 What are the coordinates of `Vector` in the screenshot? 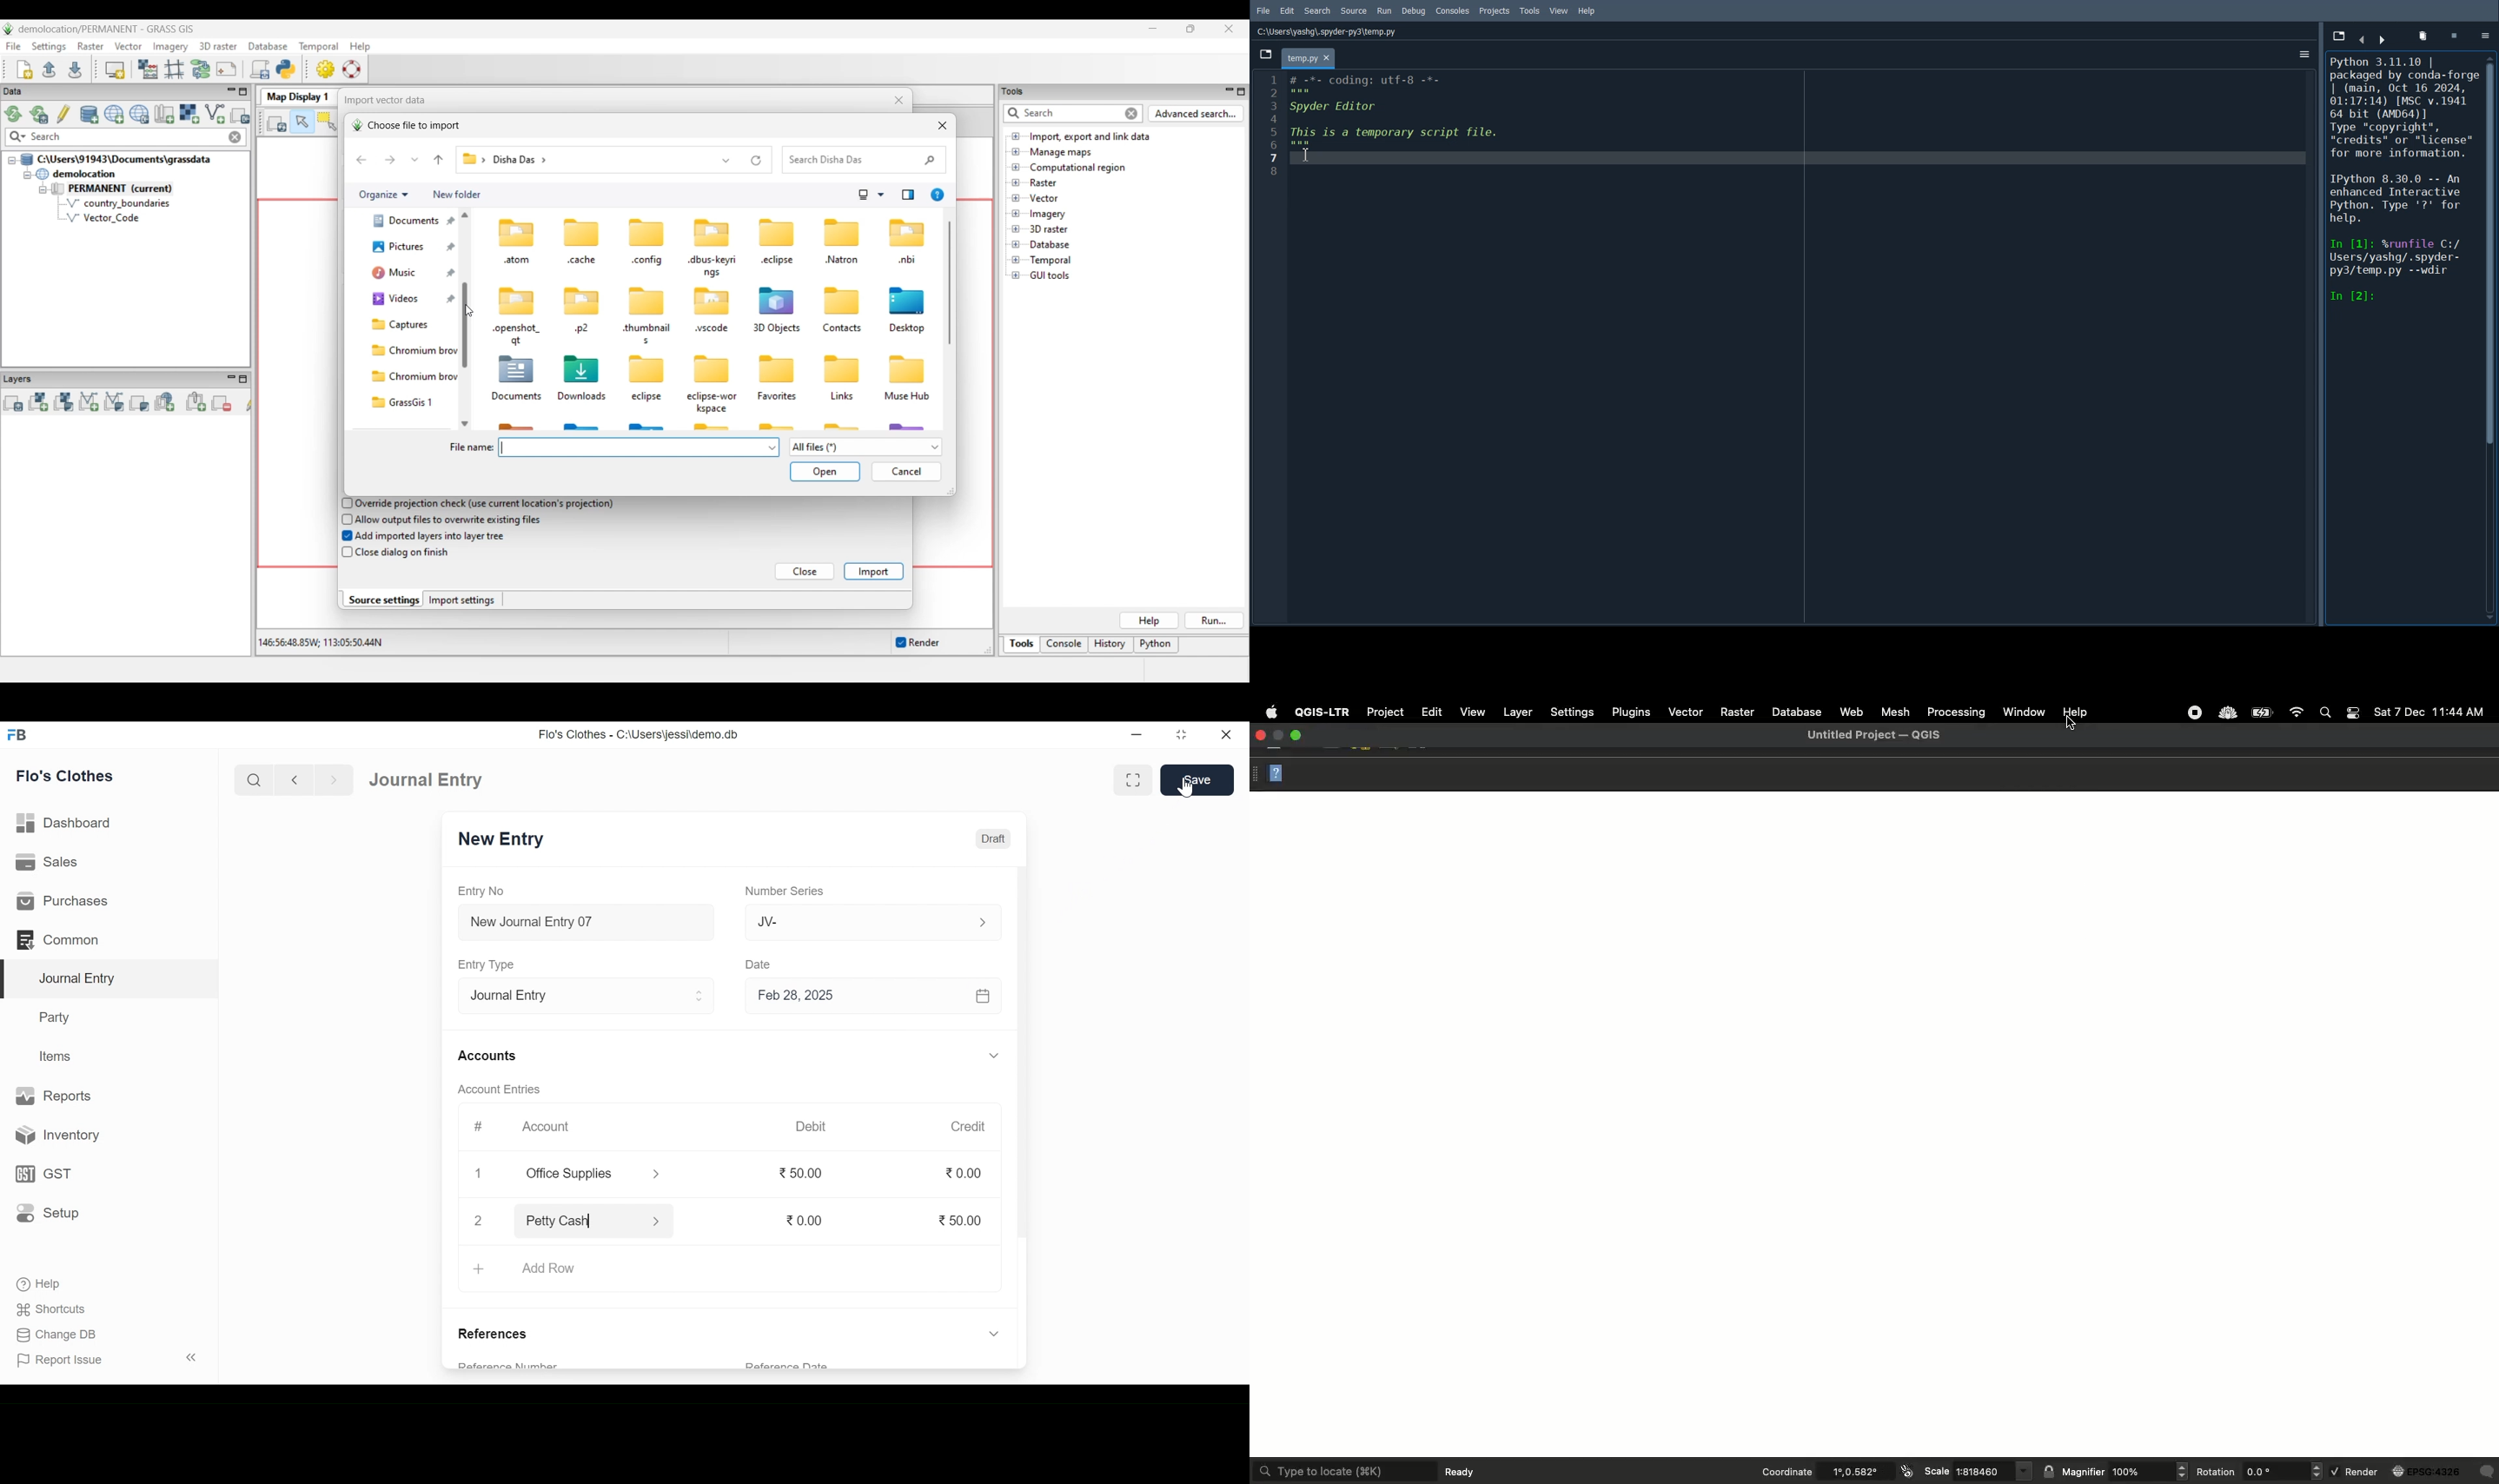 It's located at (1686, 712).